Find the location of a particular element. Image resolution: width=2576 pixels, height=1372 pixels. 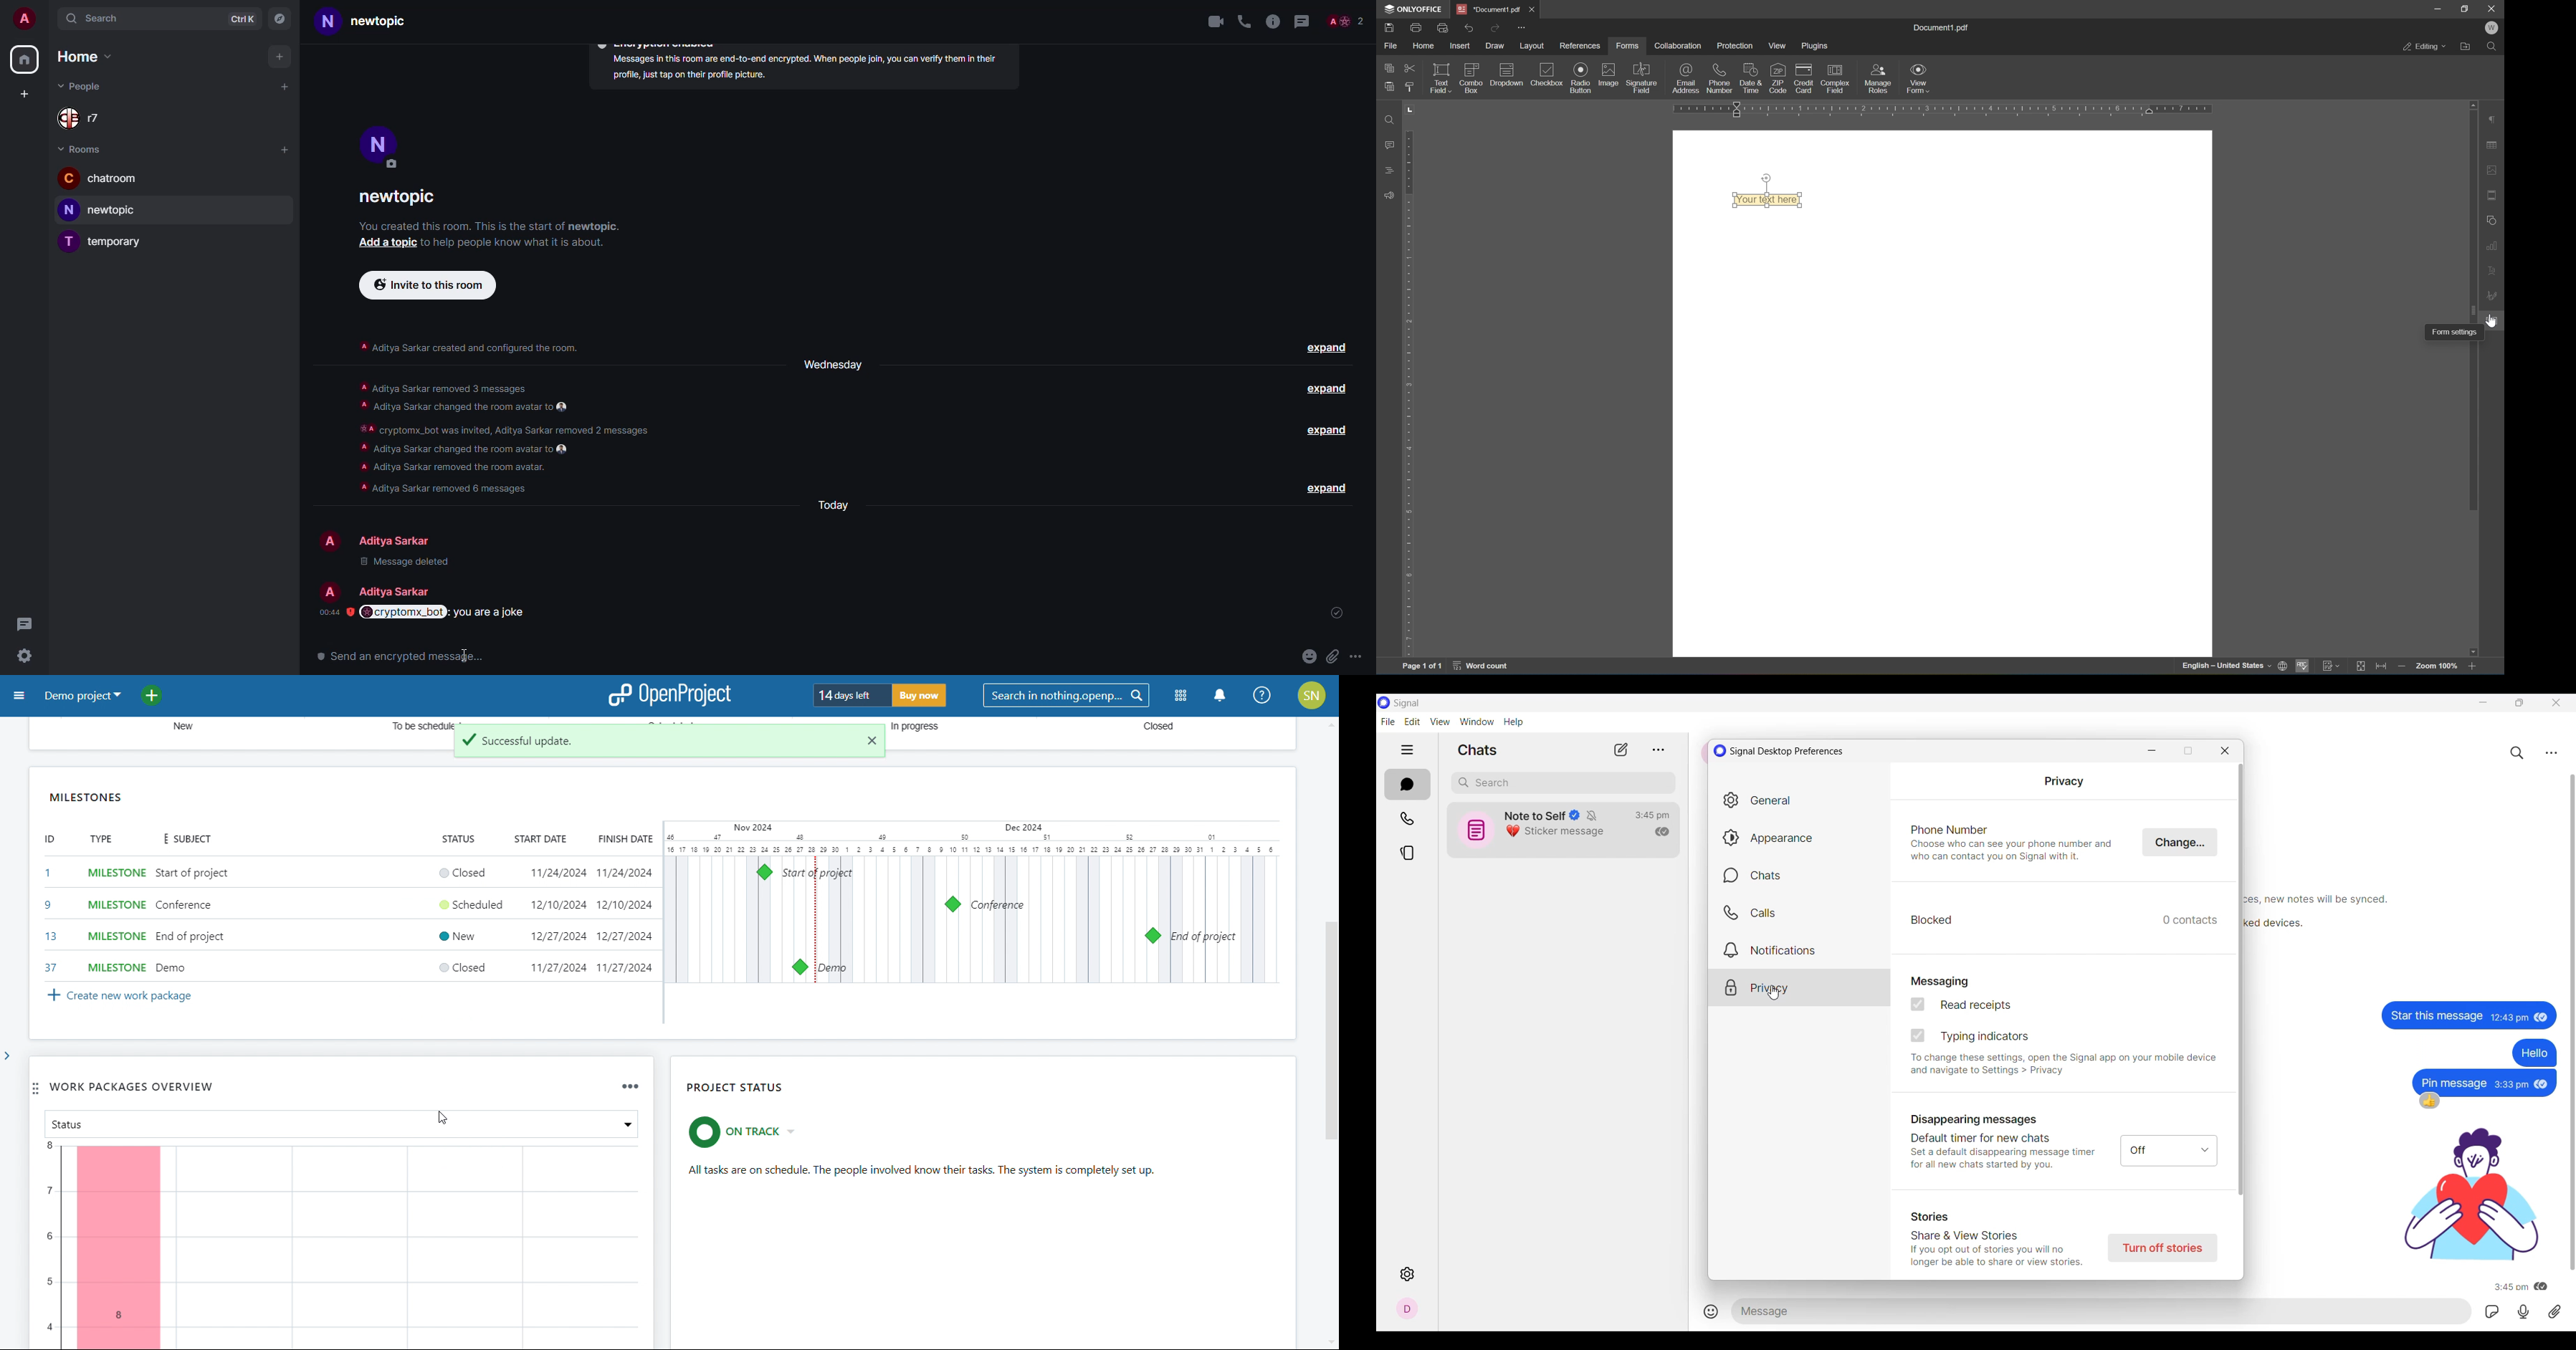

set document language is located at coordinates (2286, 667).